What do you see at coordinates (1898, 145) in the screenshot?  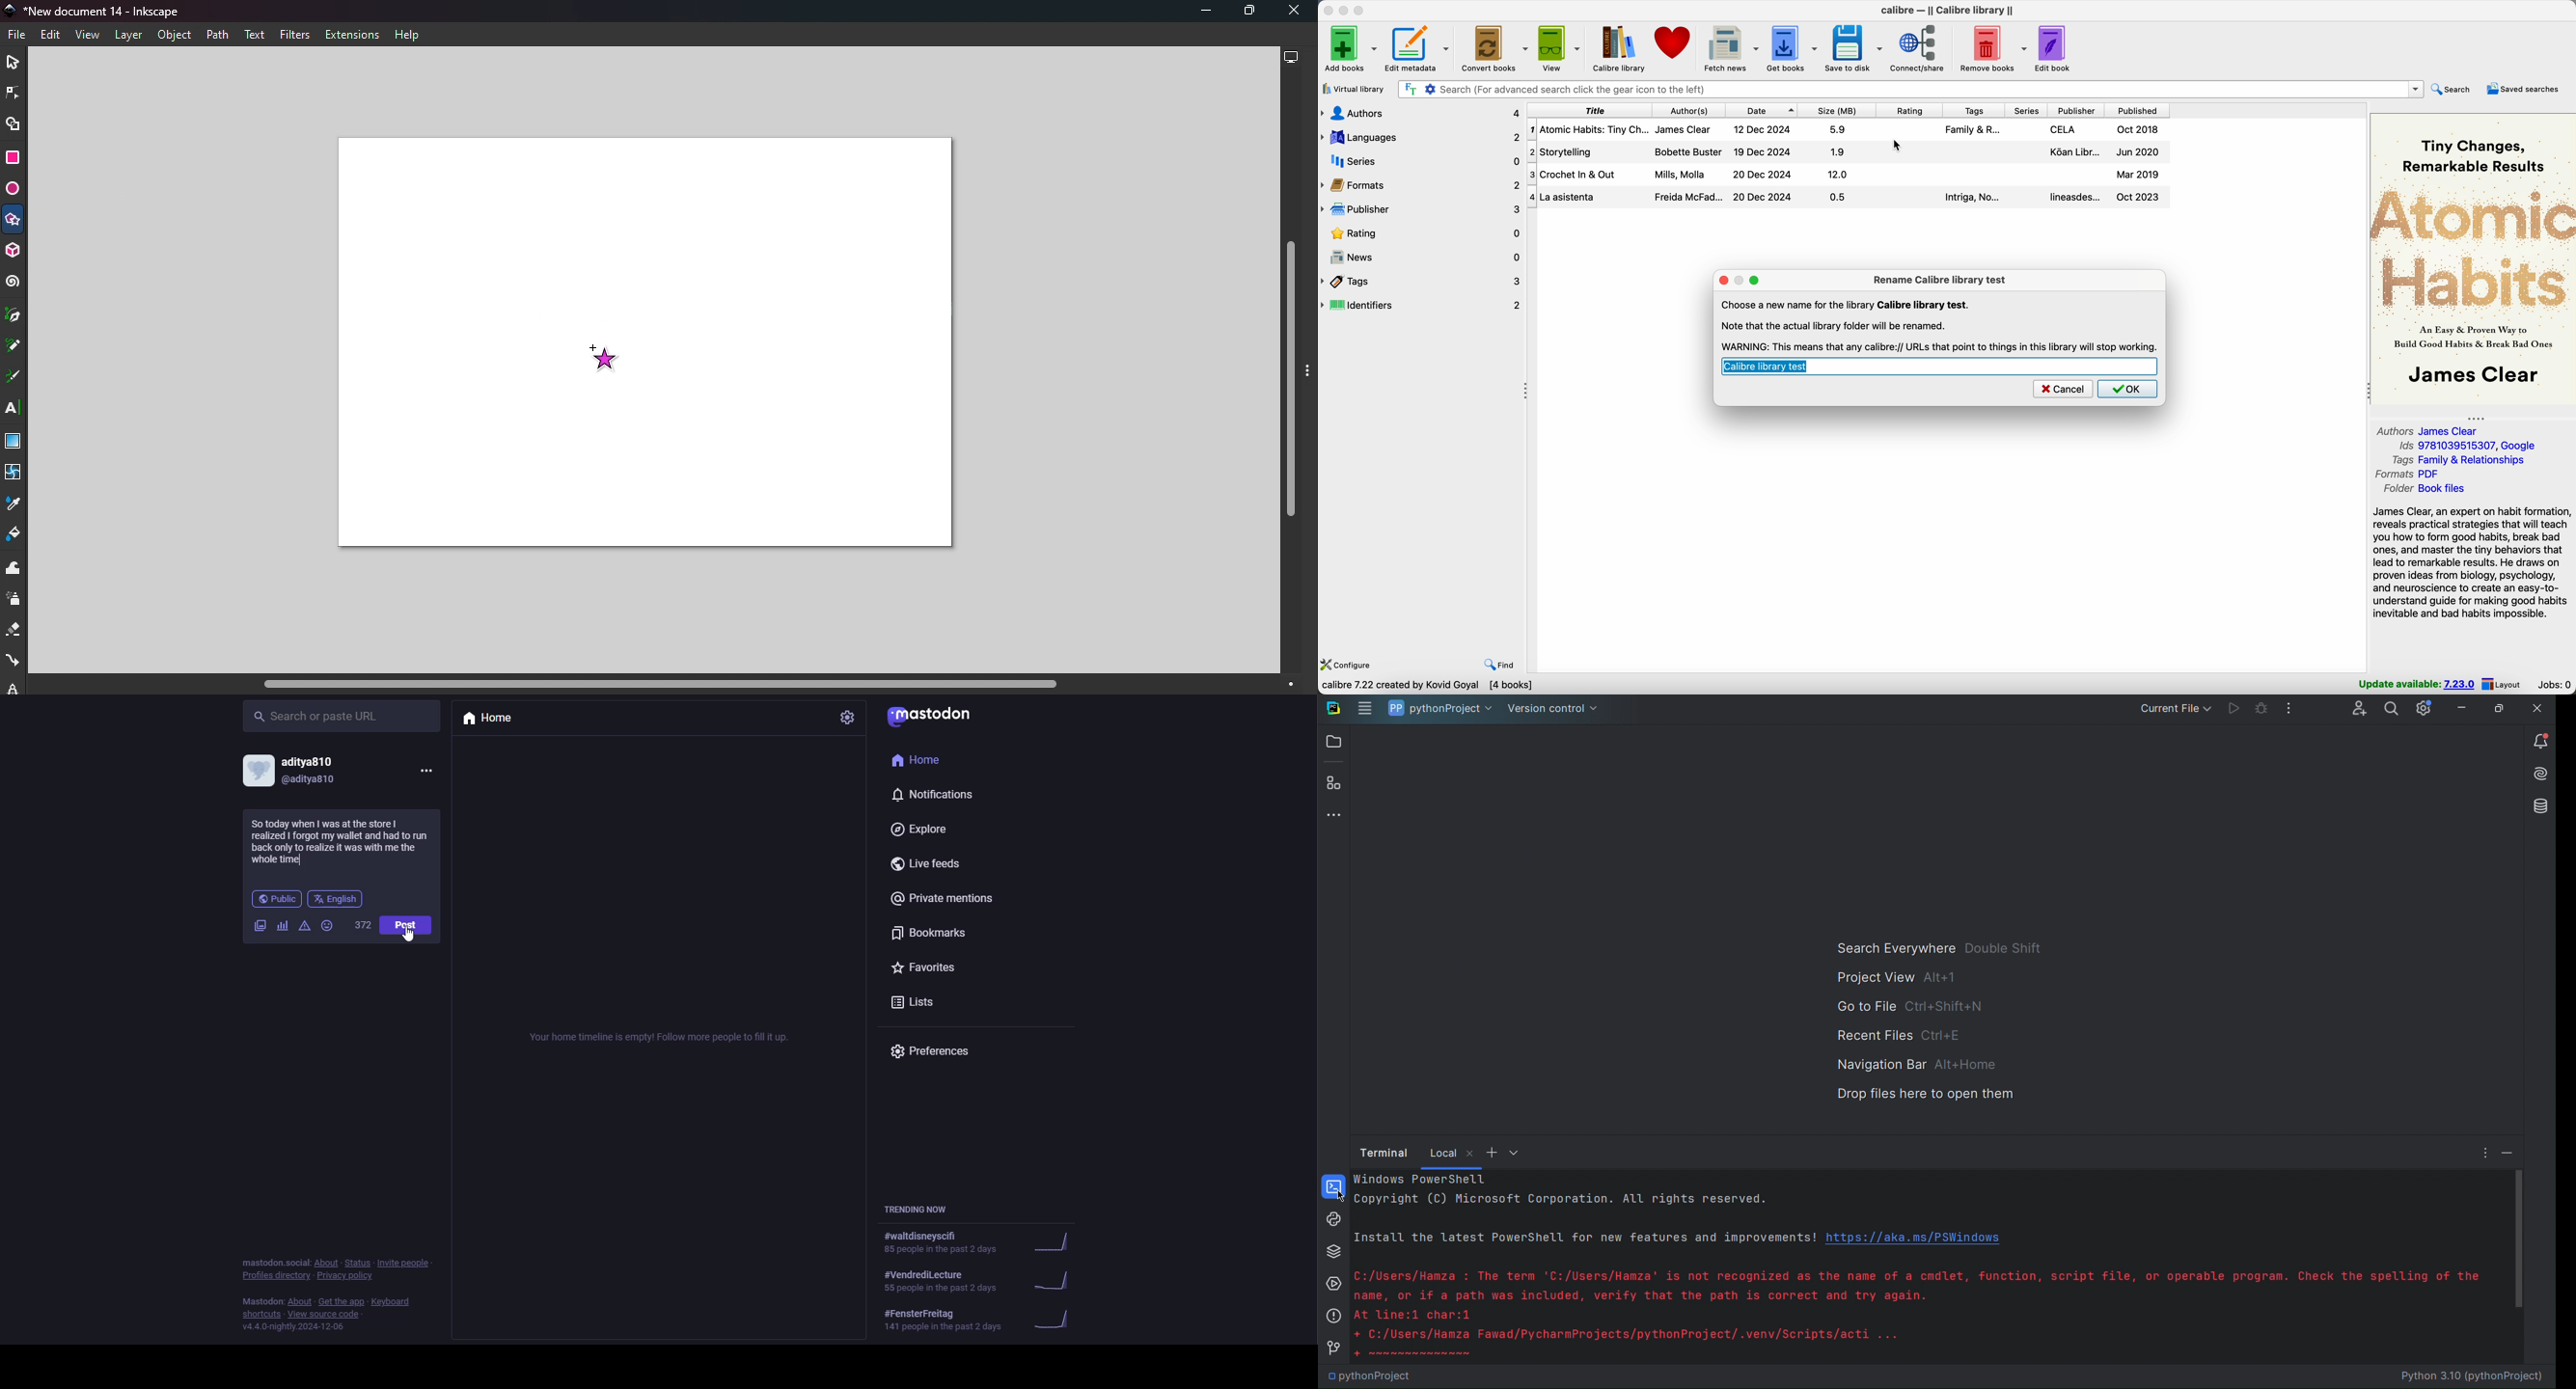 I see `cursor` at bounding box center [1898, 145].